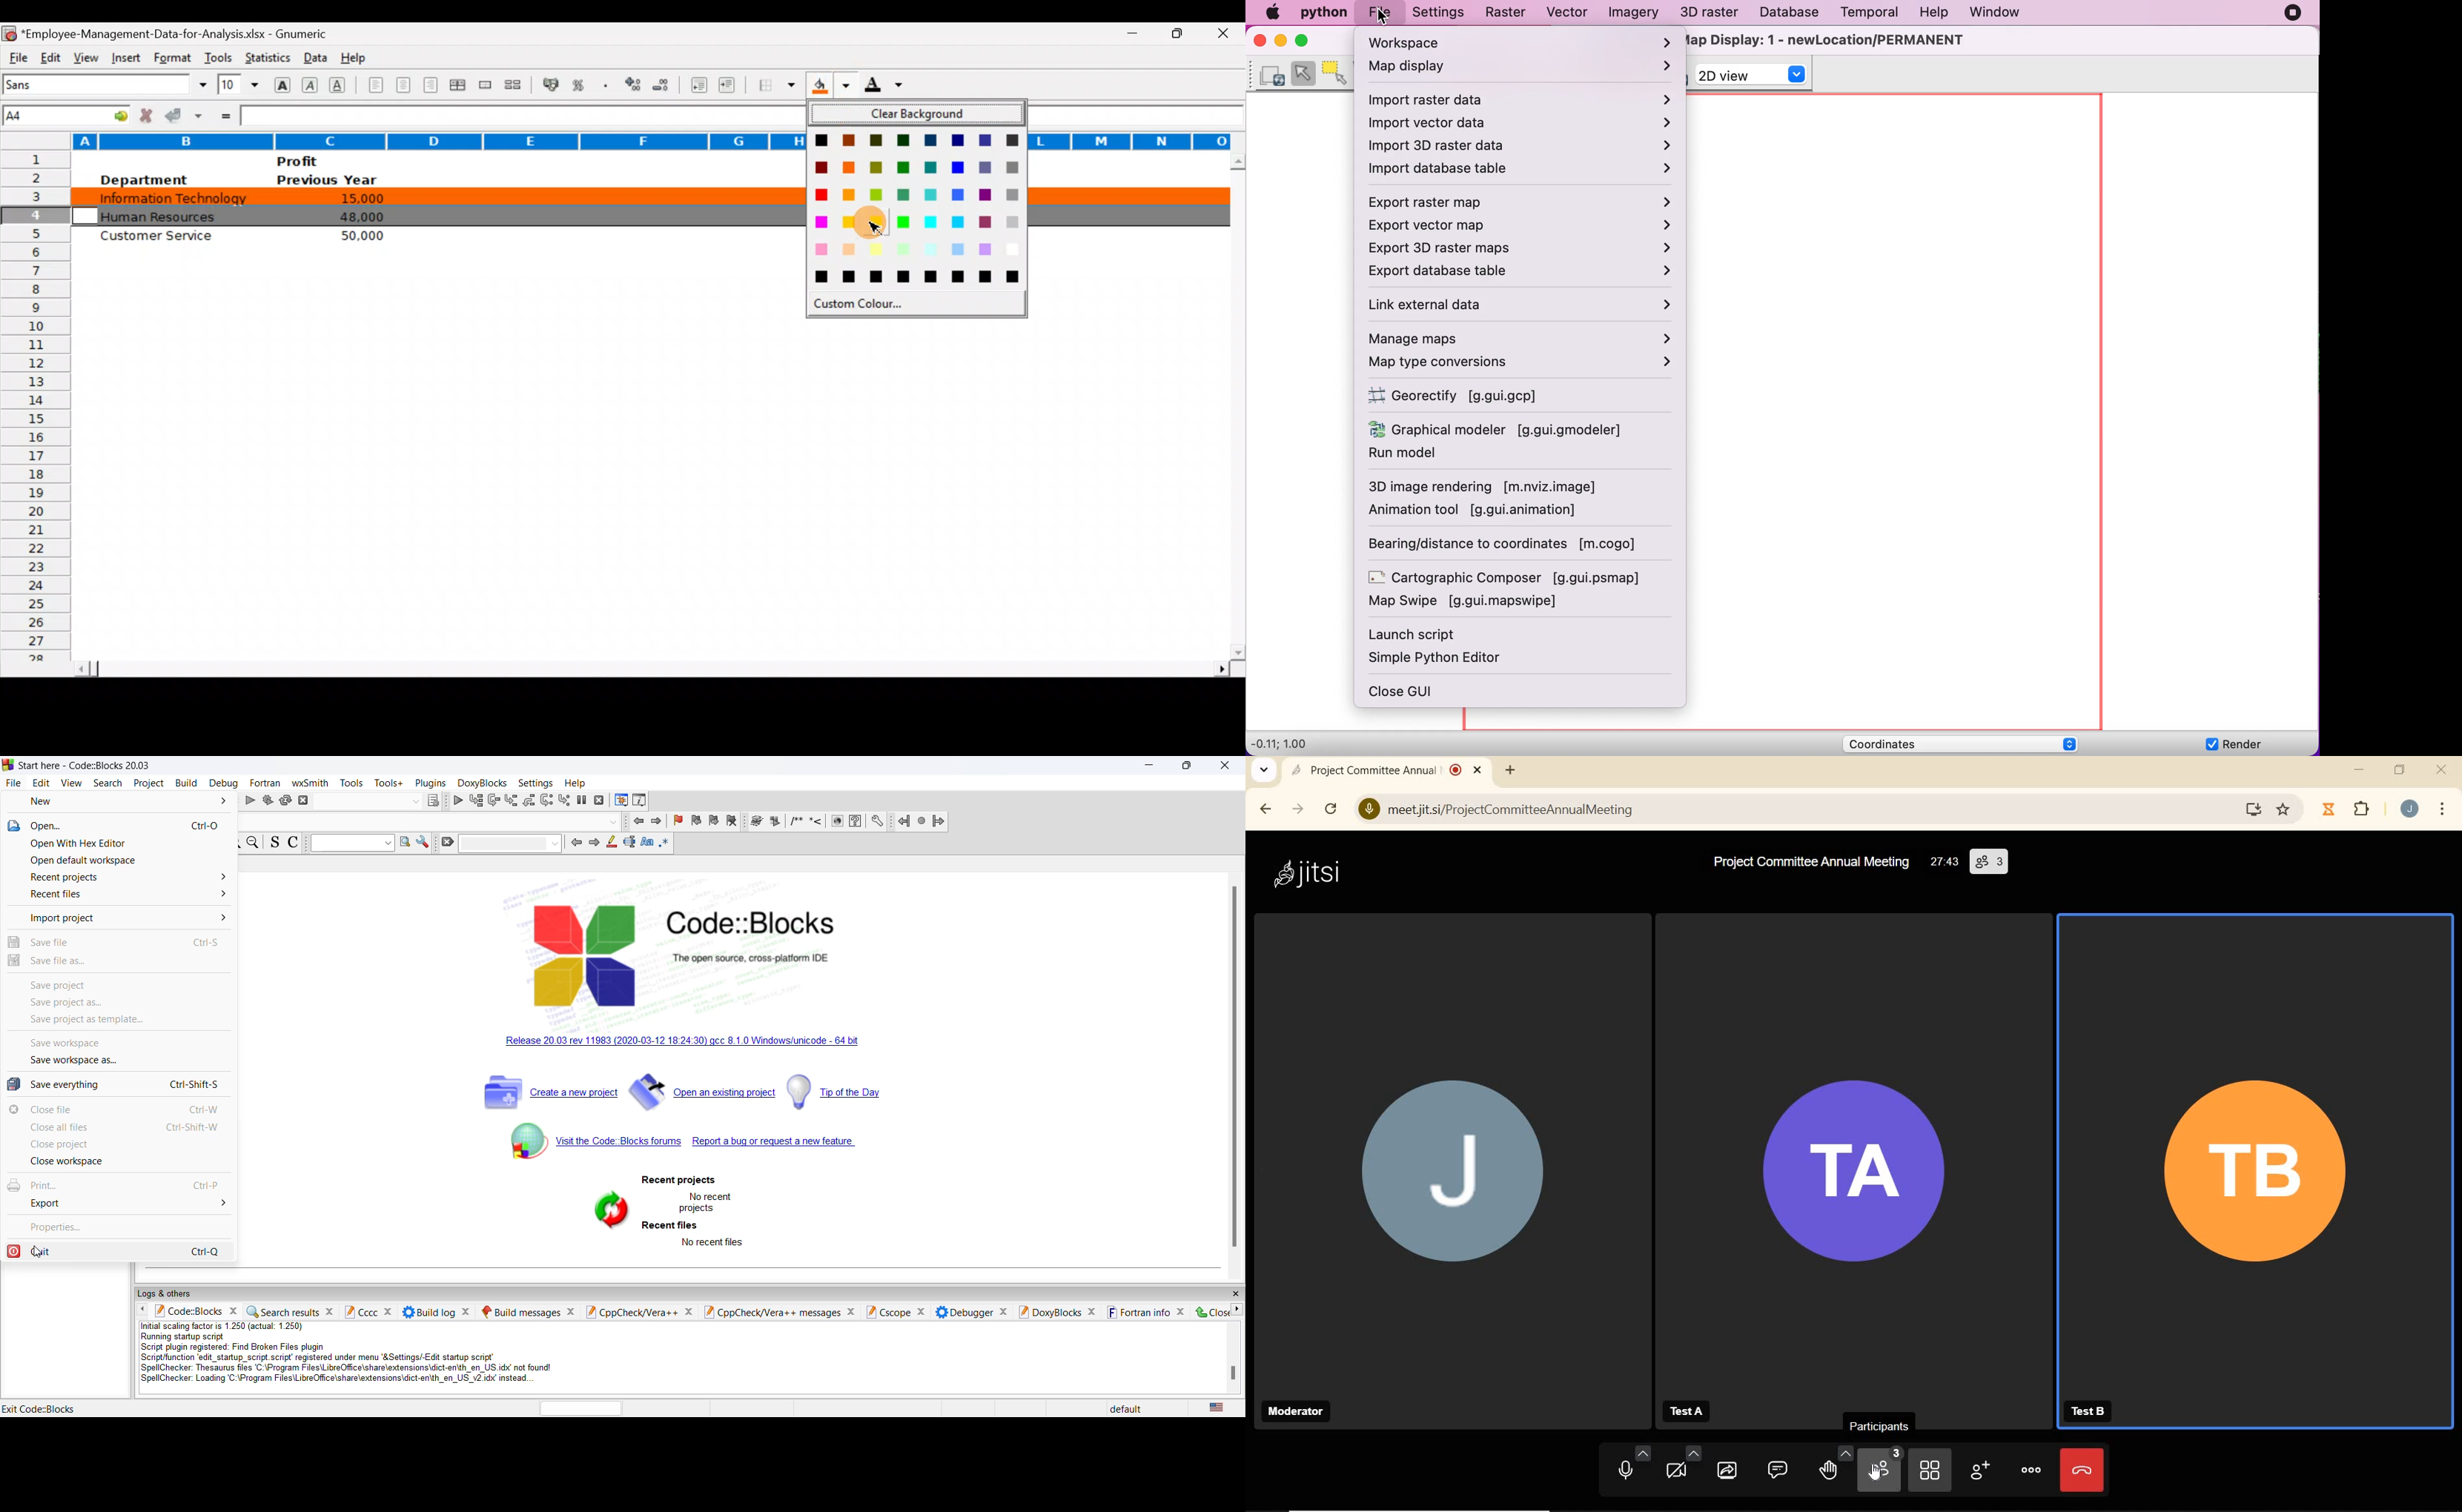 The image size is (2464, 1512). What do you see at coordinates (1877, 1424) in the screenshot?
I see `Participants` at bounding box center [1877, 1424].